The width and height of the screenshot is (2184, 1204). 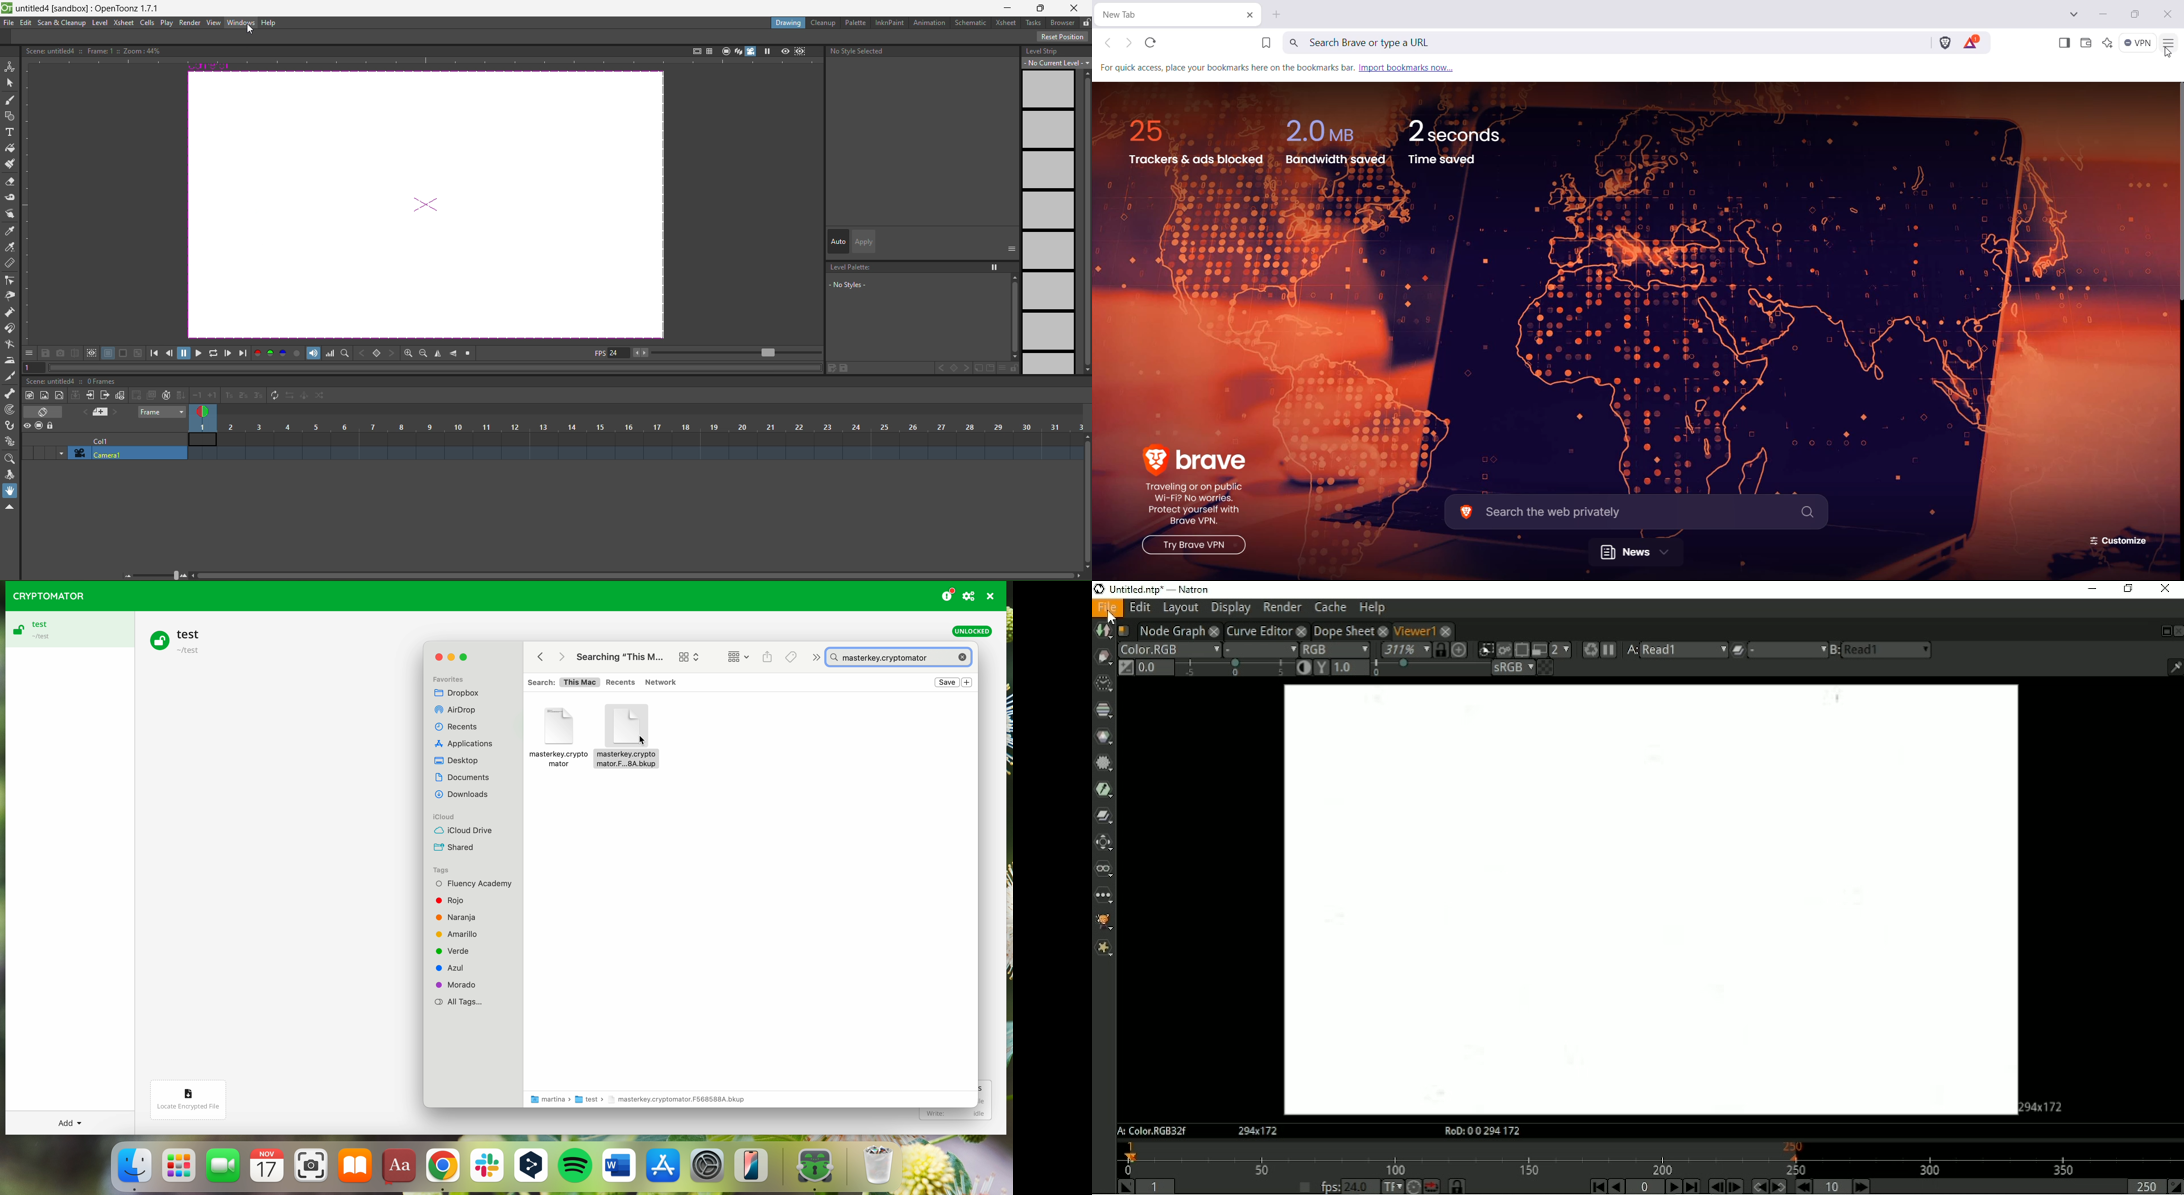 What do you see at coordinates (105, 382) in the screenshot?
I see `0 frames` at bounding box center [105, 382].